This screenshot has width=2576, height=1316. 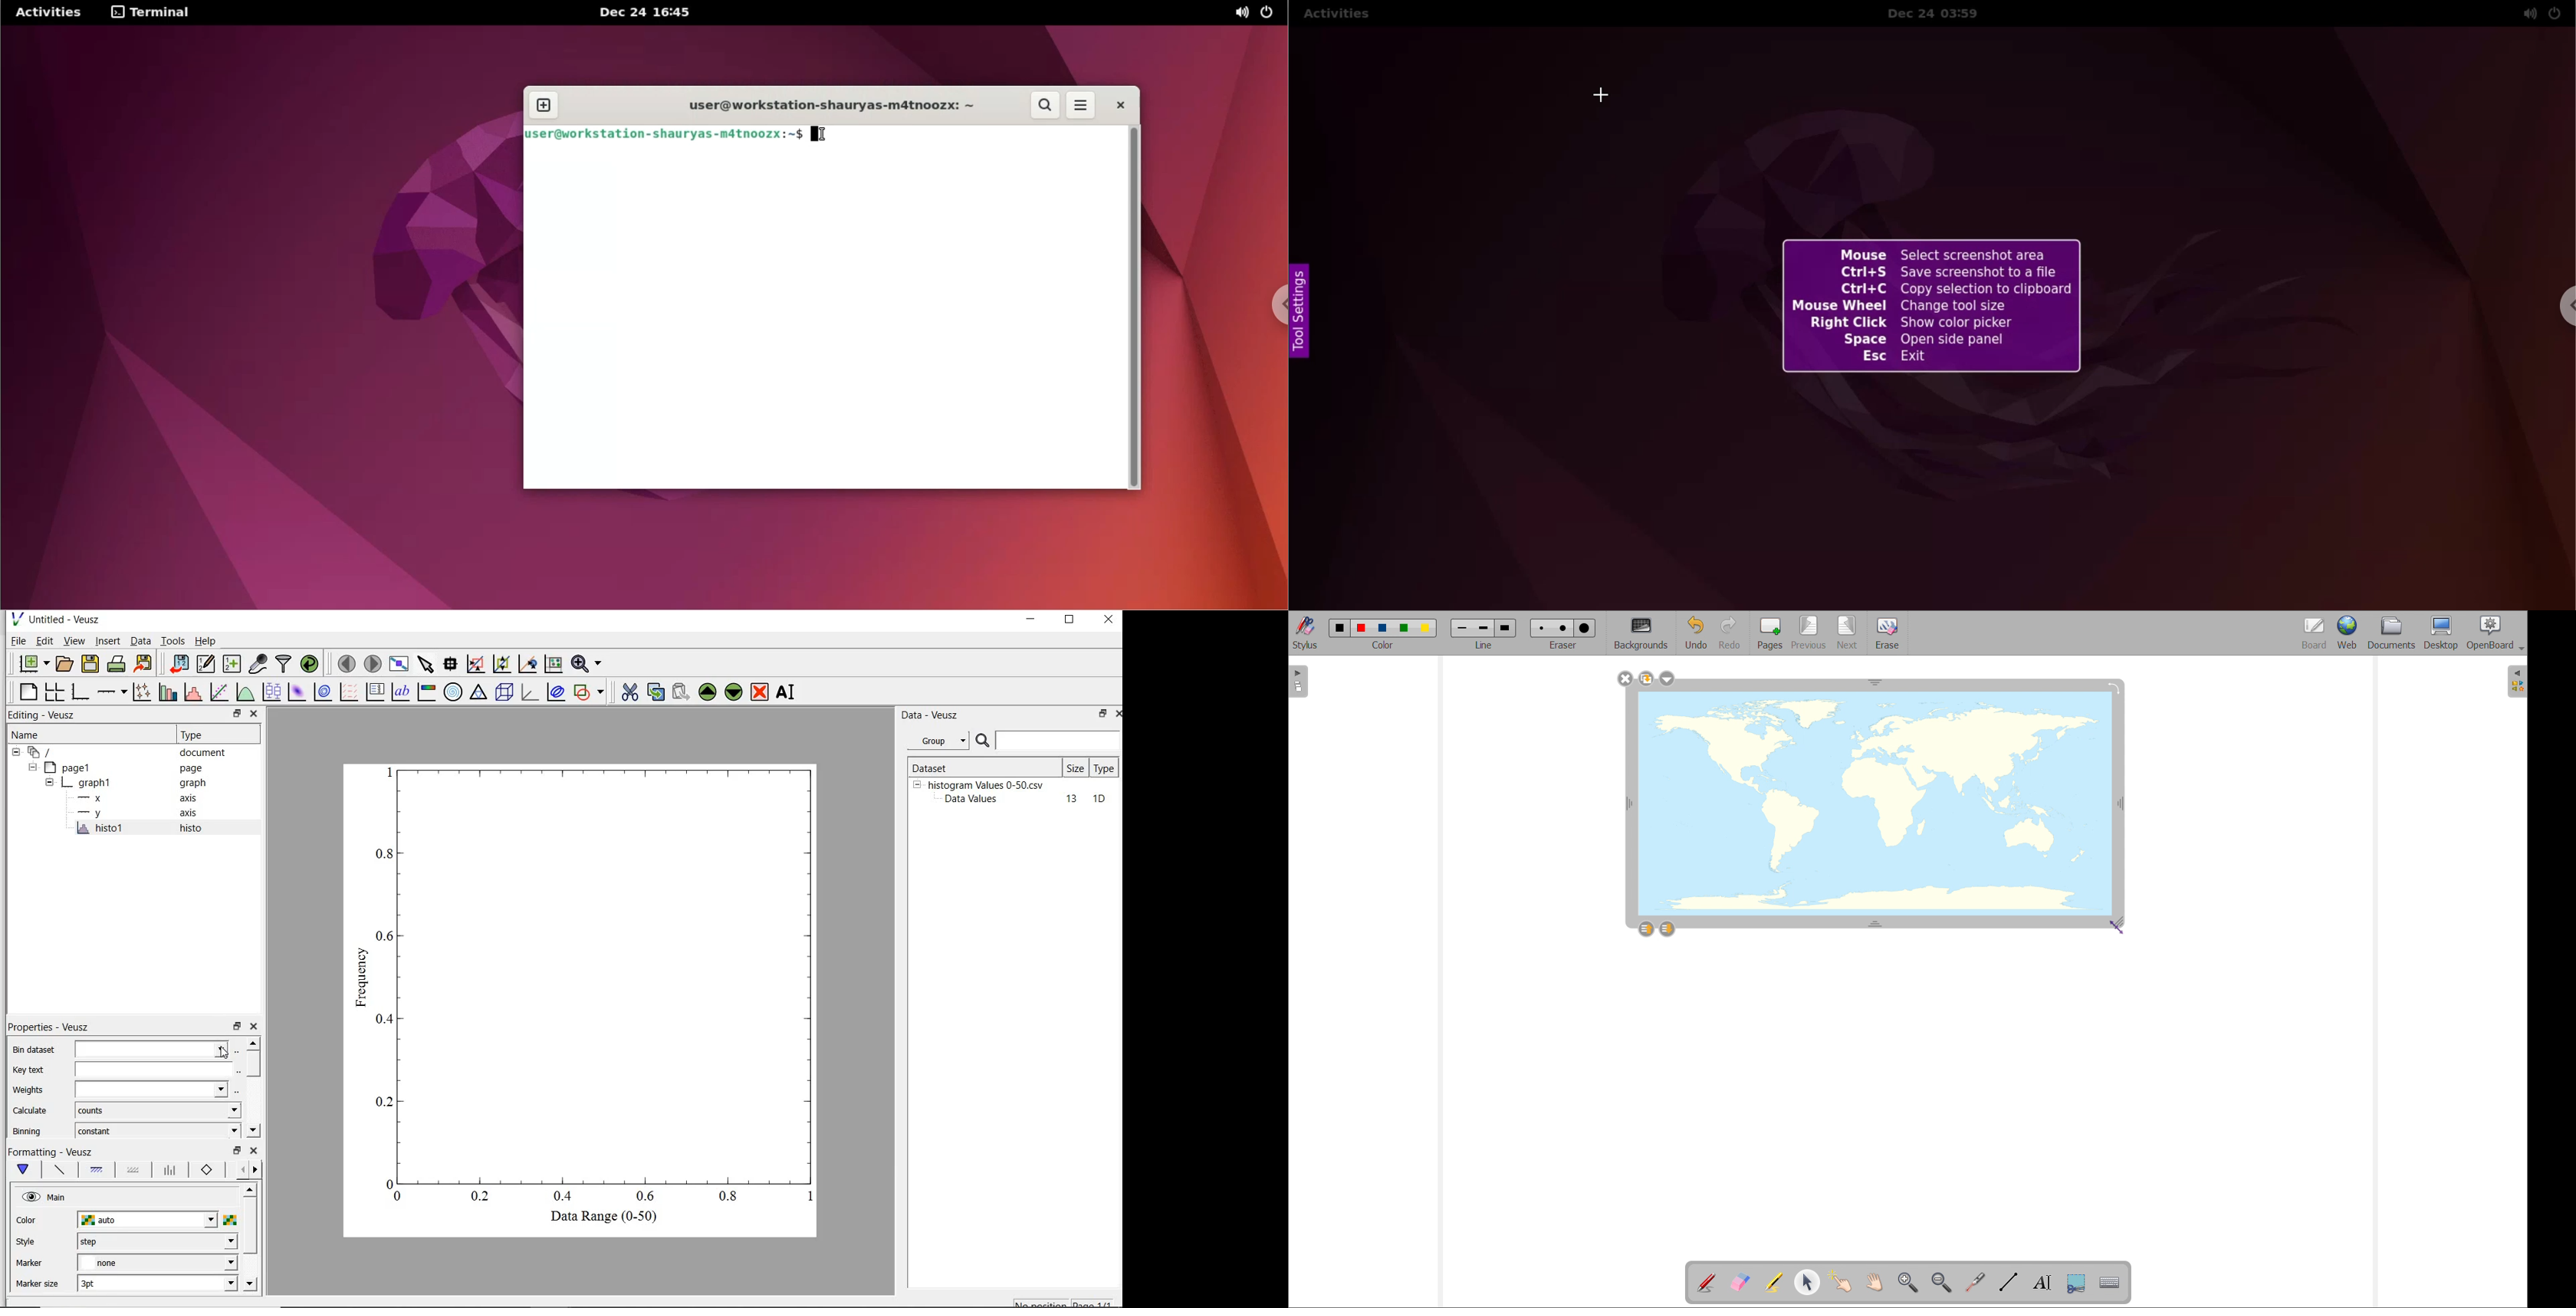 I want to click on sound options , so click(x=2527, y=14).